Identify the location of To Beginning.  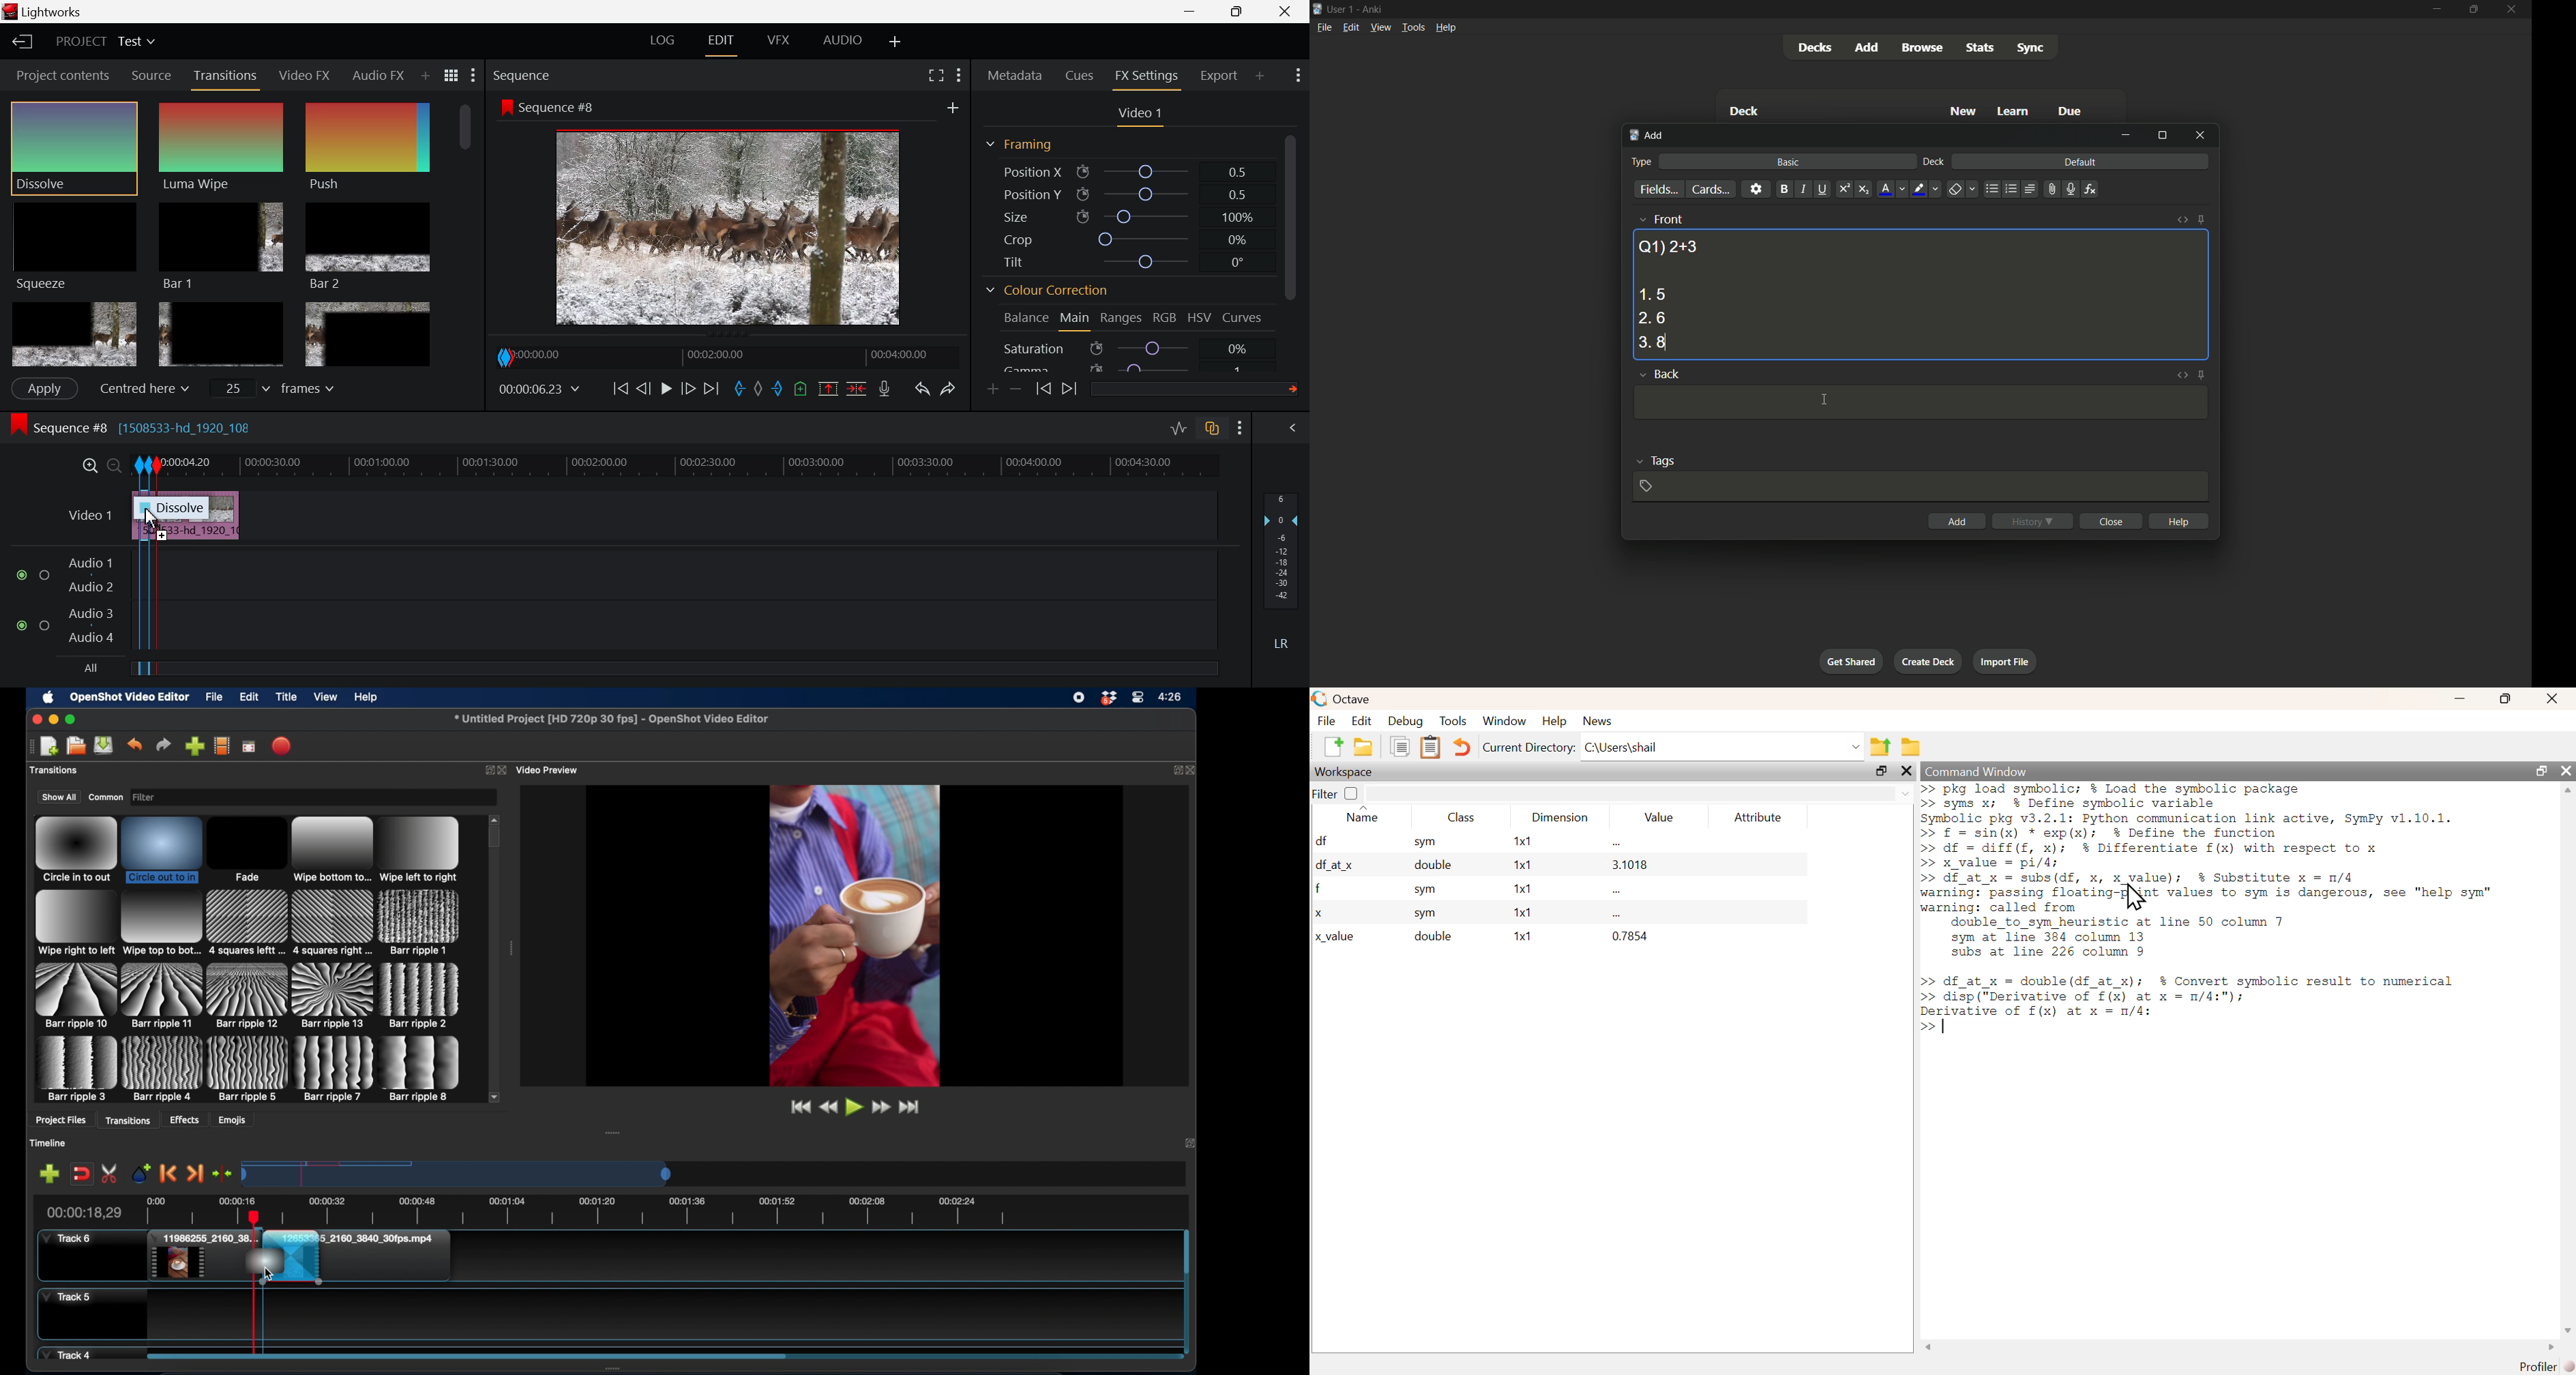
(619, 389).